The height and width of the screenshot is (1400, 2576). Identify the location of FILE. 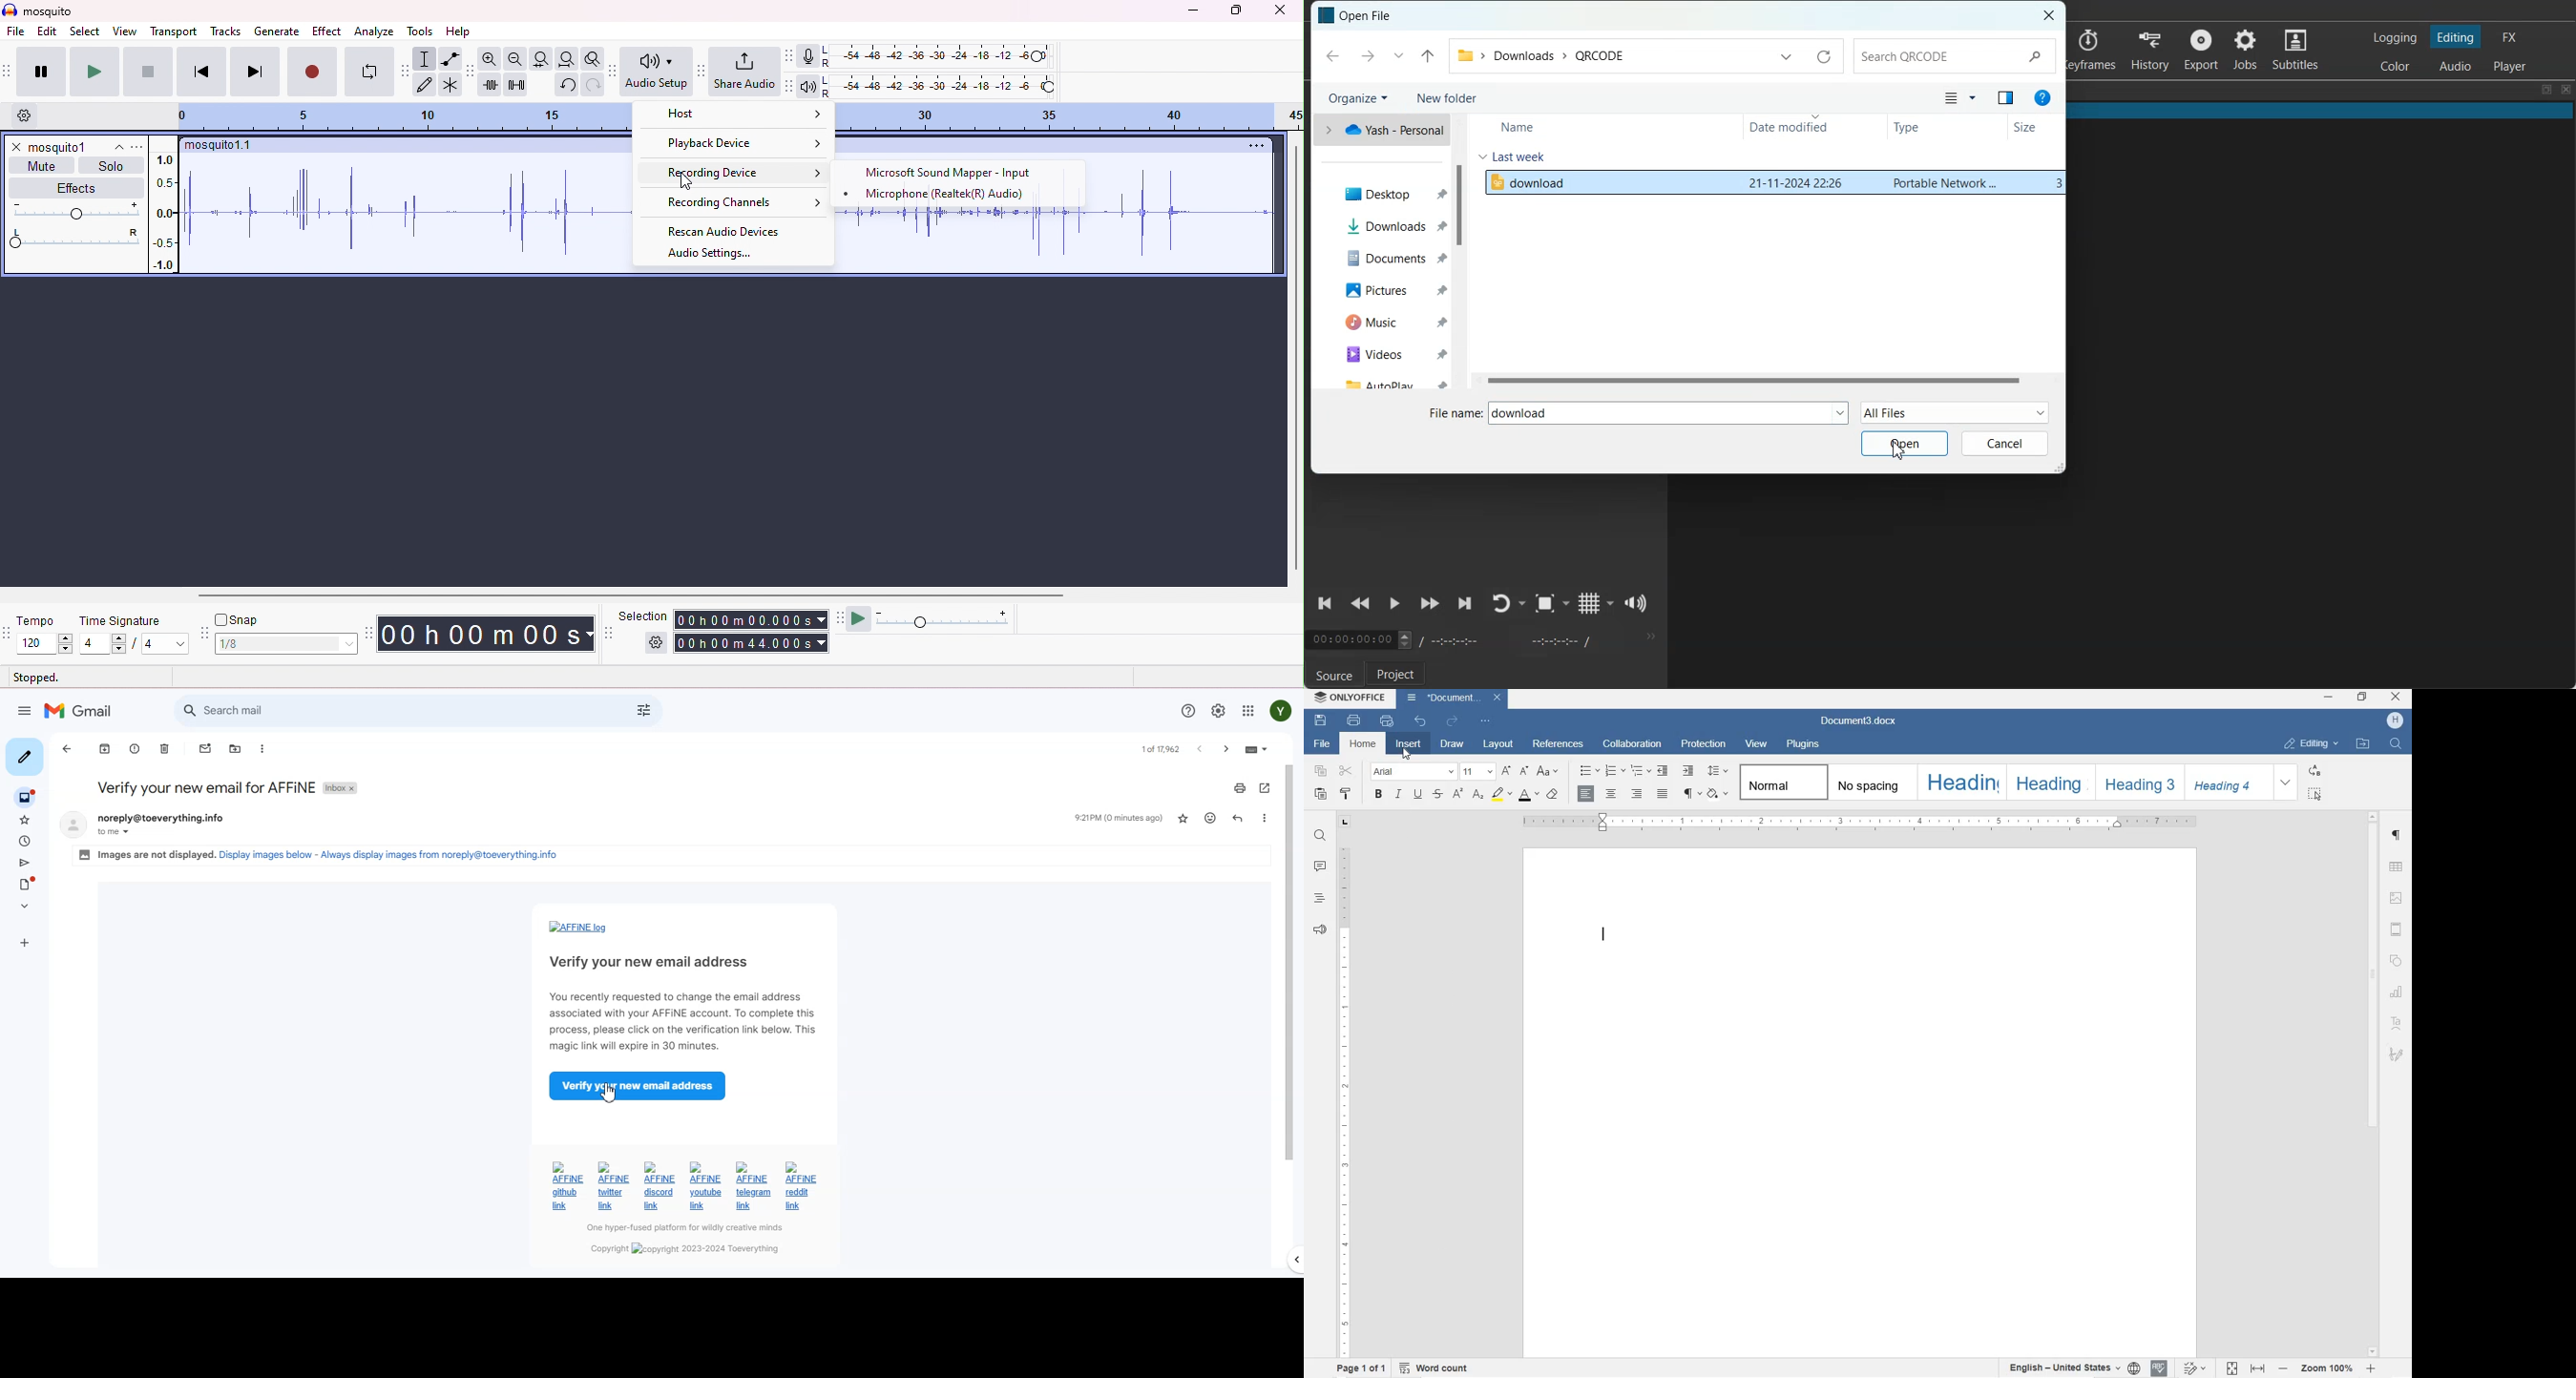
(1319, 744).